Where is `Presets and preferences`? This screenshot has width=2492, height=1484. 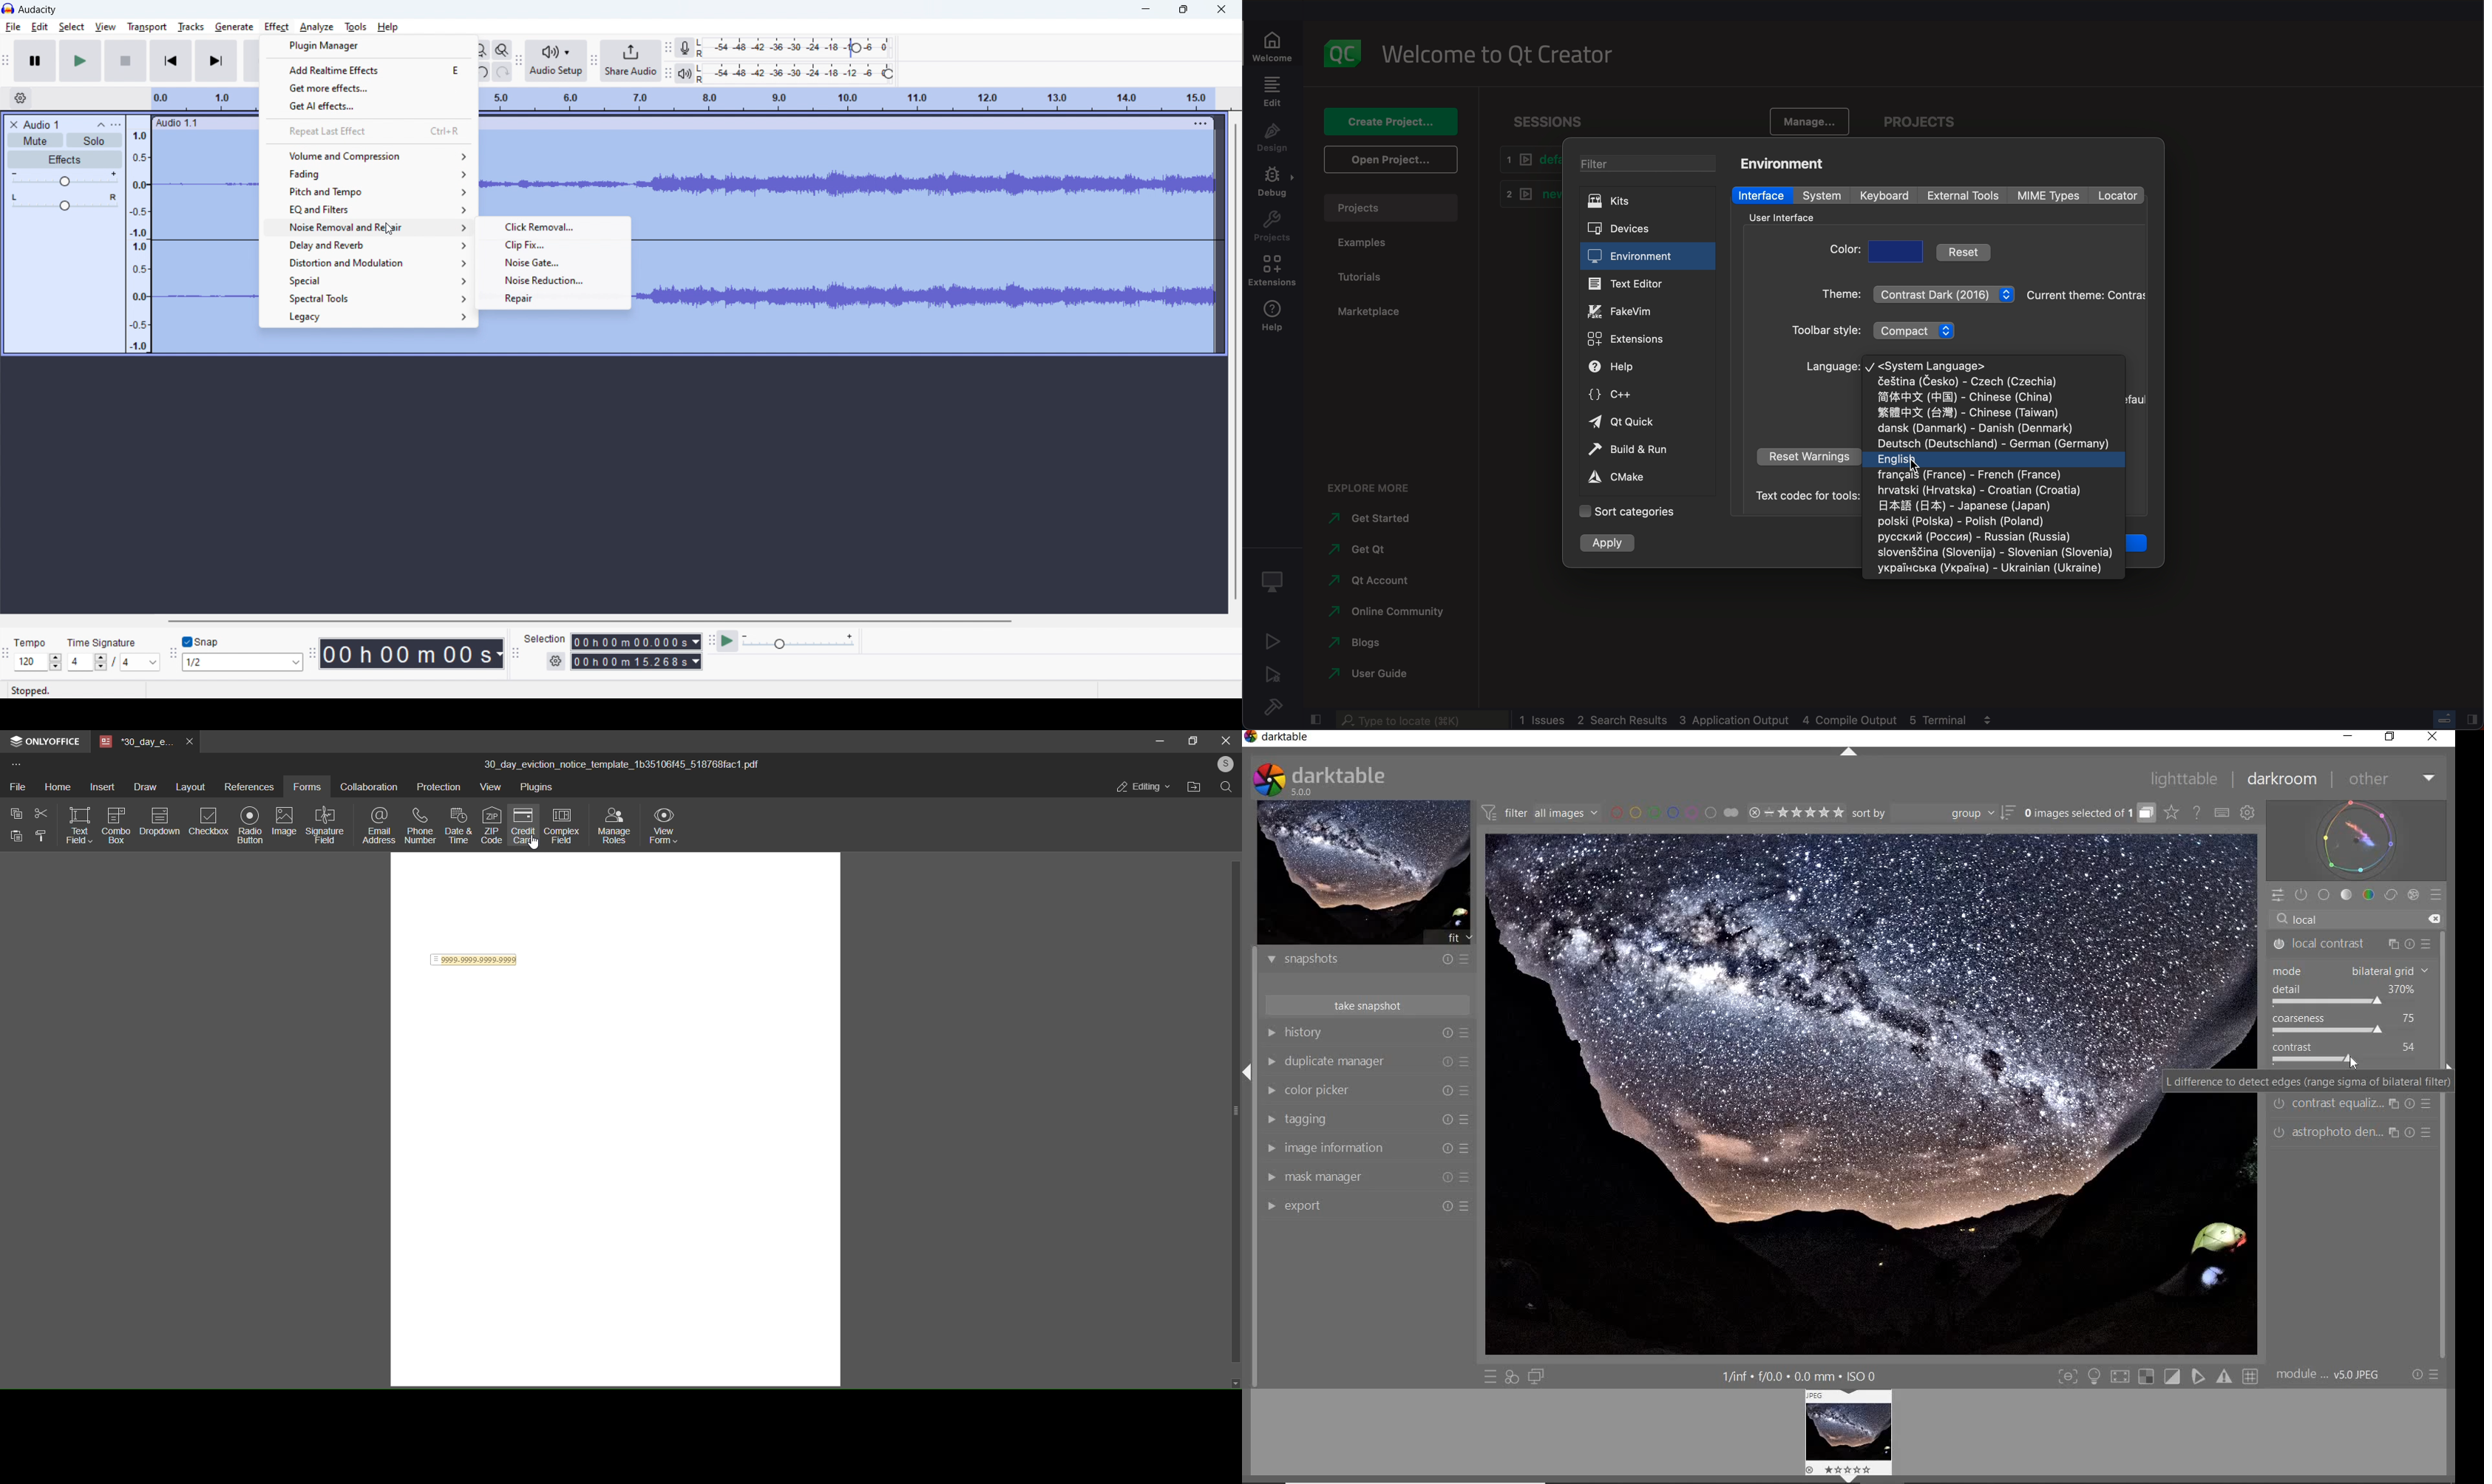 Presets and preferences is located at coordinates (1470, 1148).